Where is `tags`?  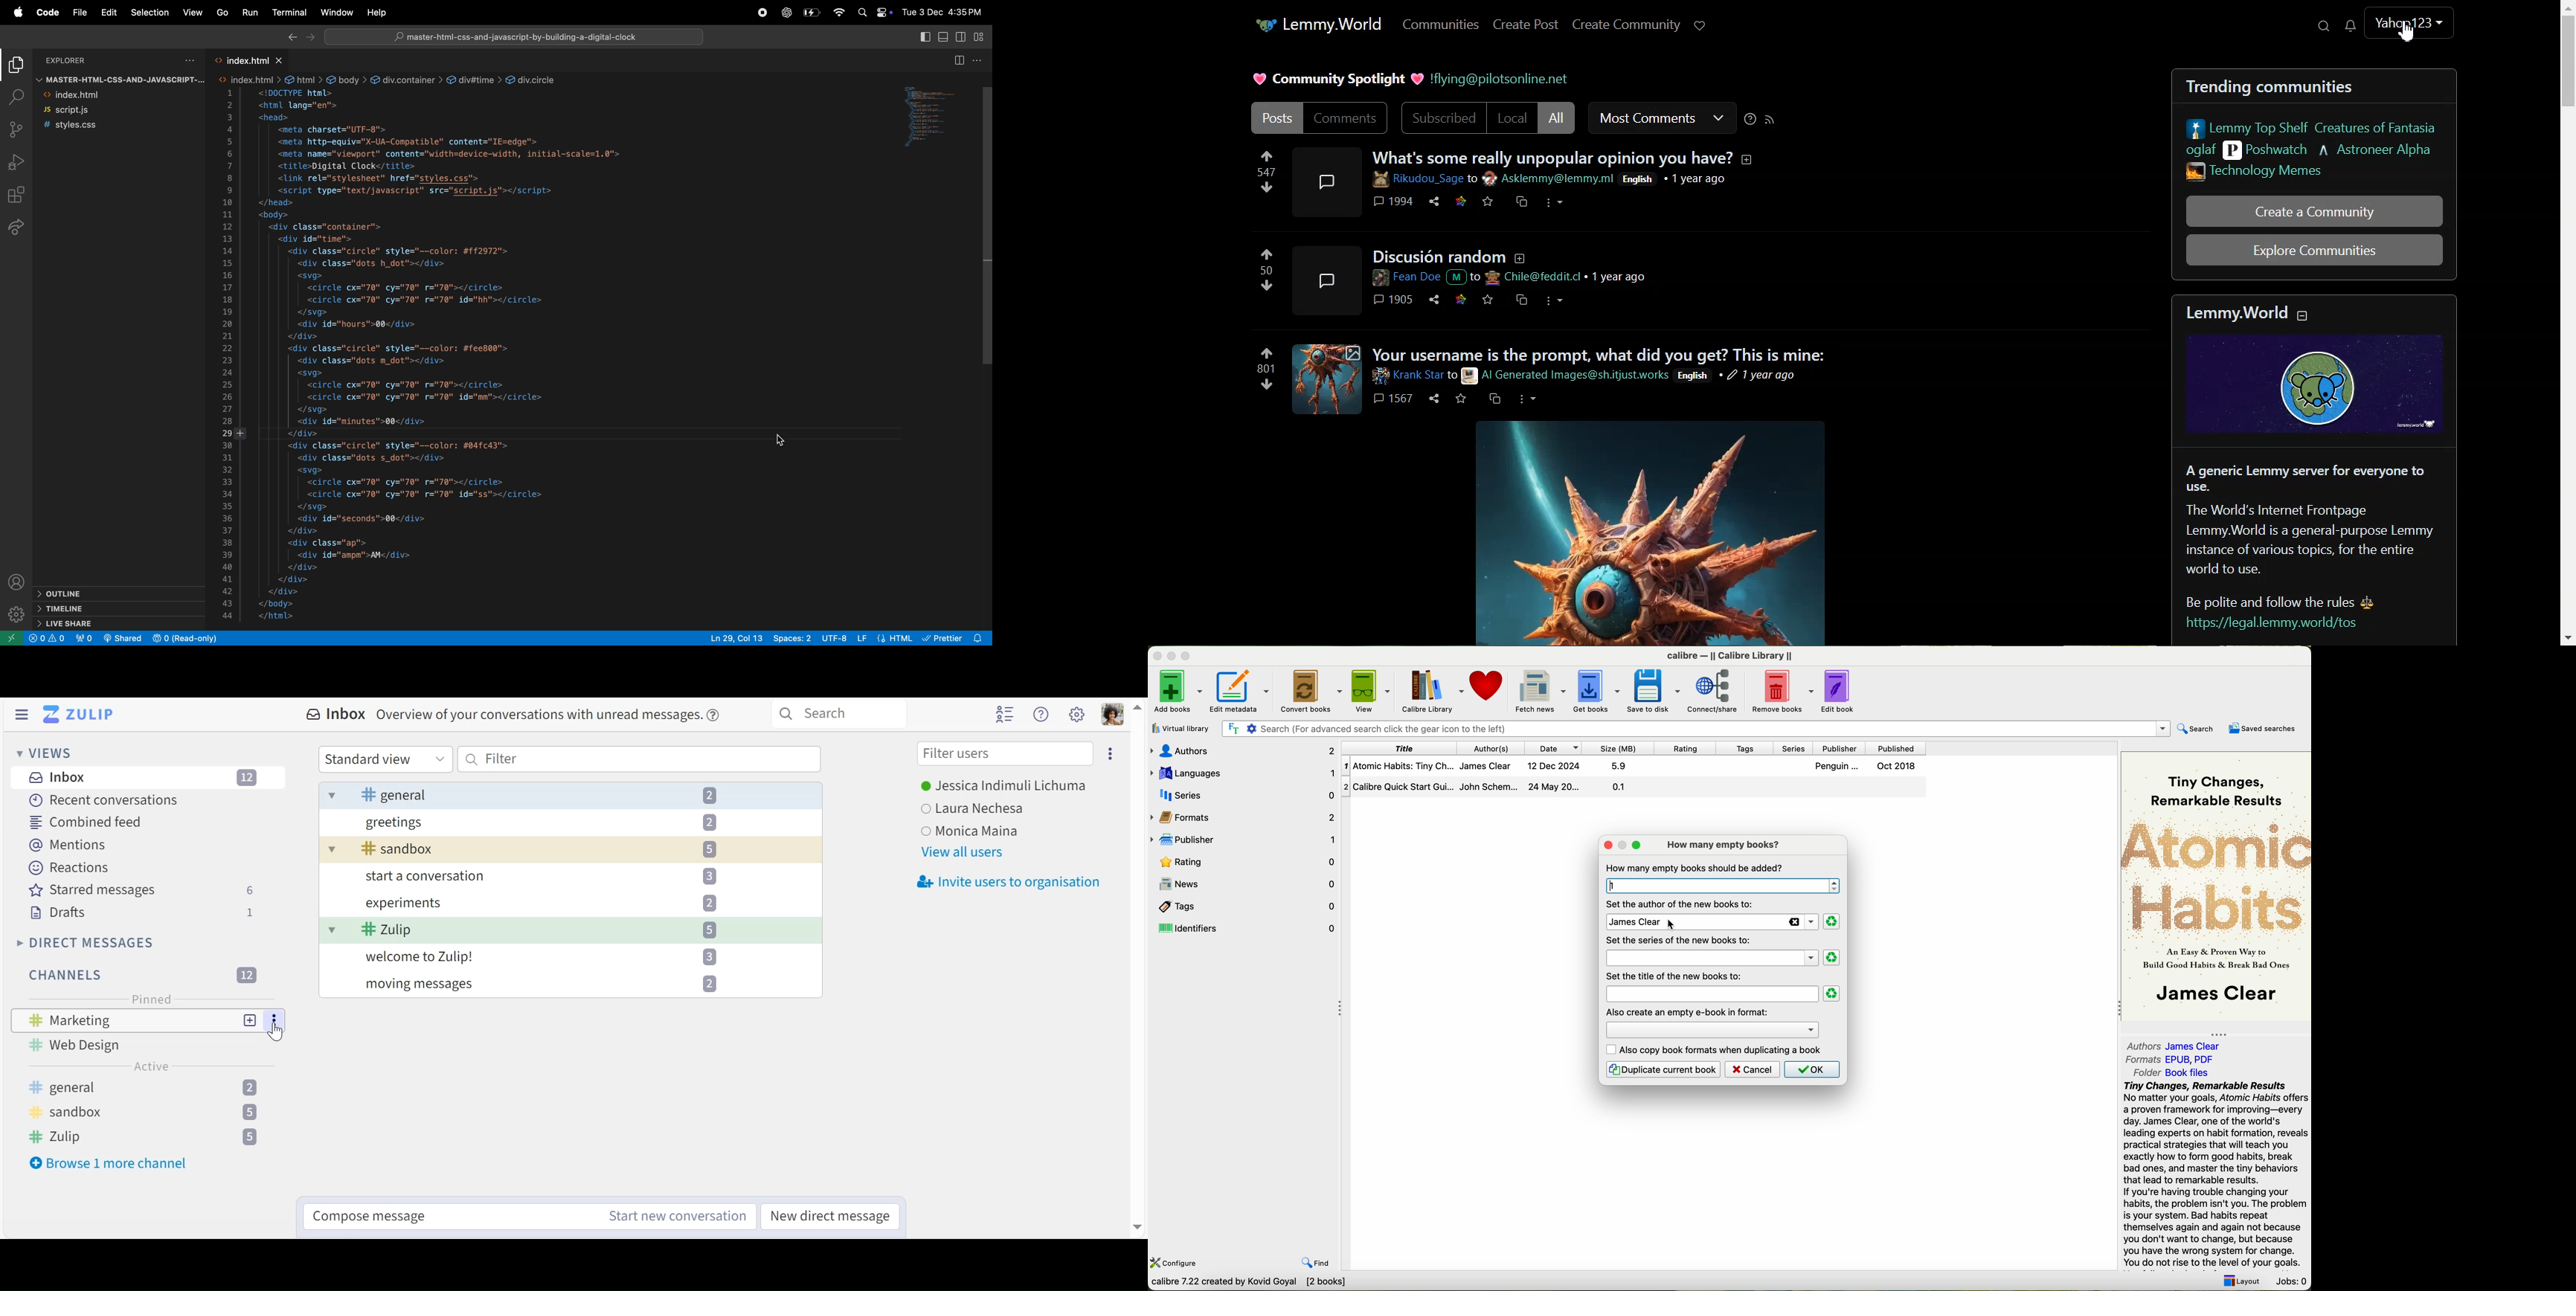
tags is located at coordinates (1244, 905).